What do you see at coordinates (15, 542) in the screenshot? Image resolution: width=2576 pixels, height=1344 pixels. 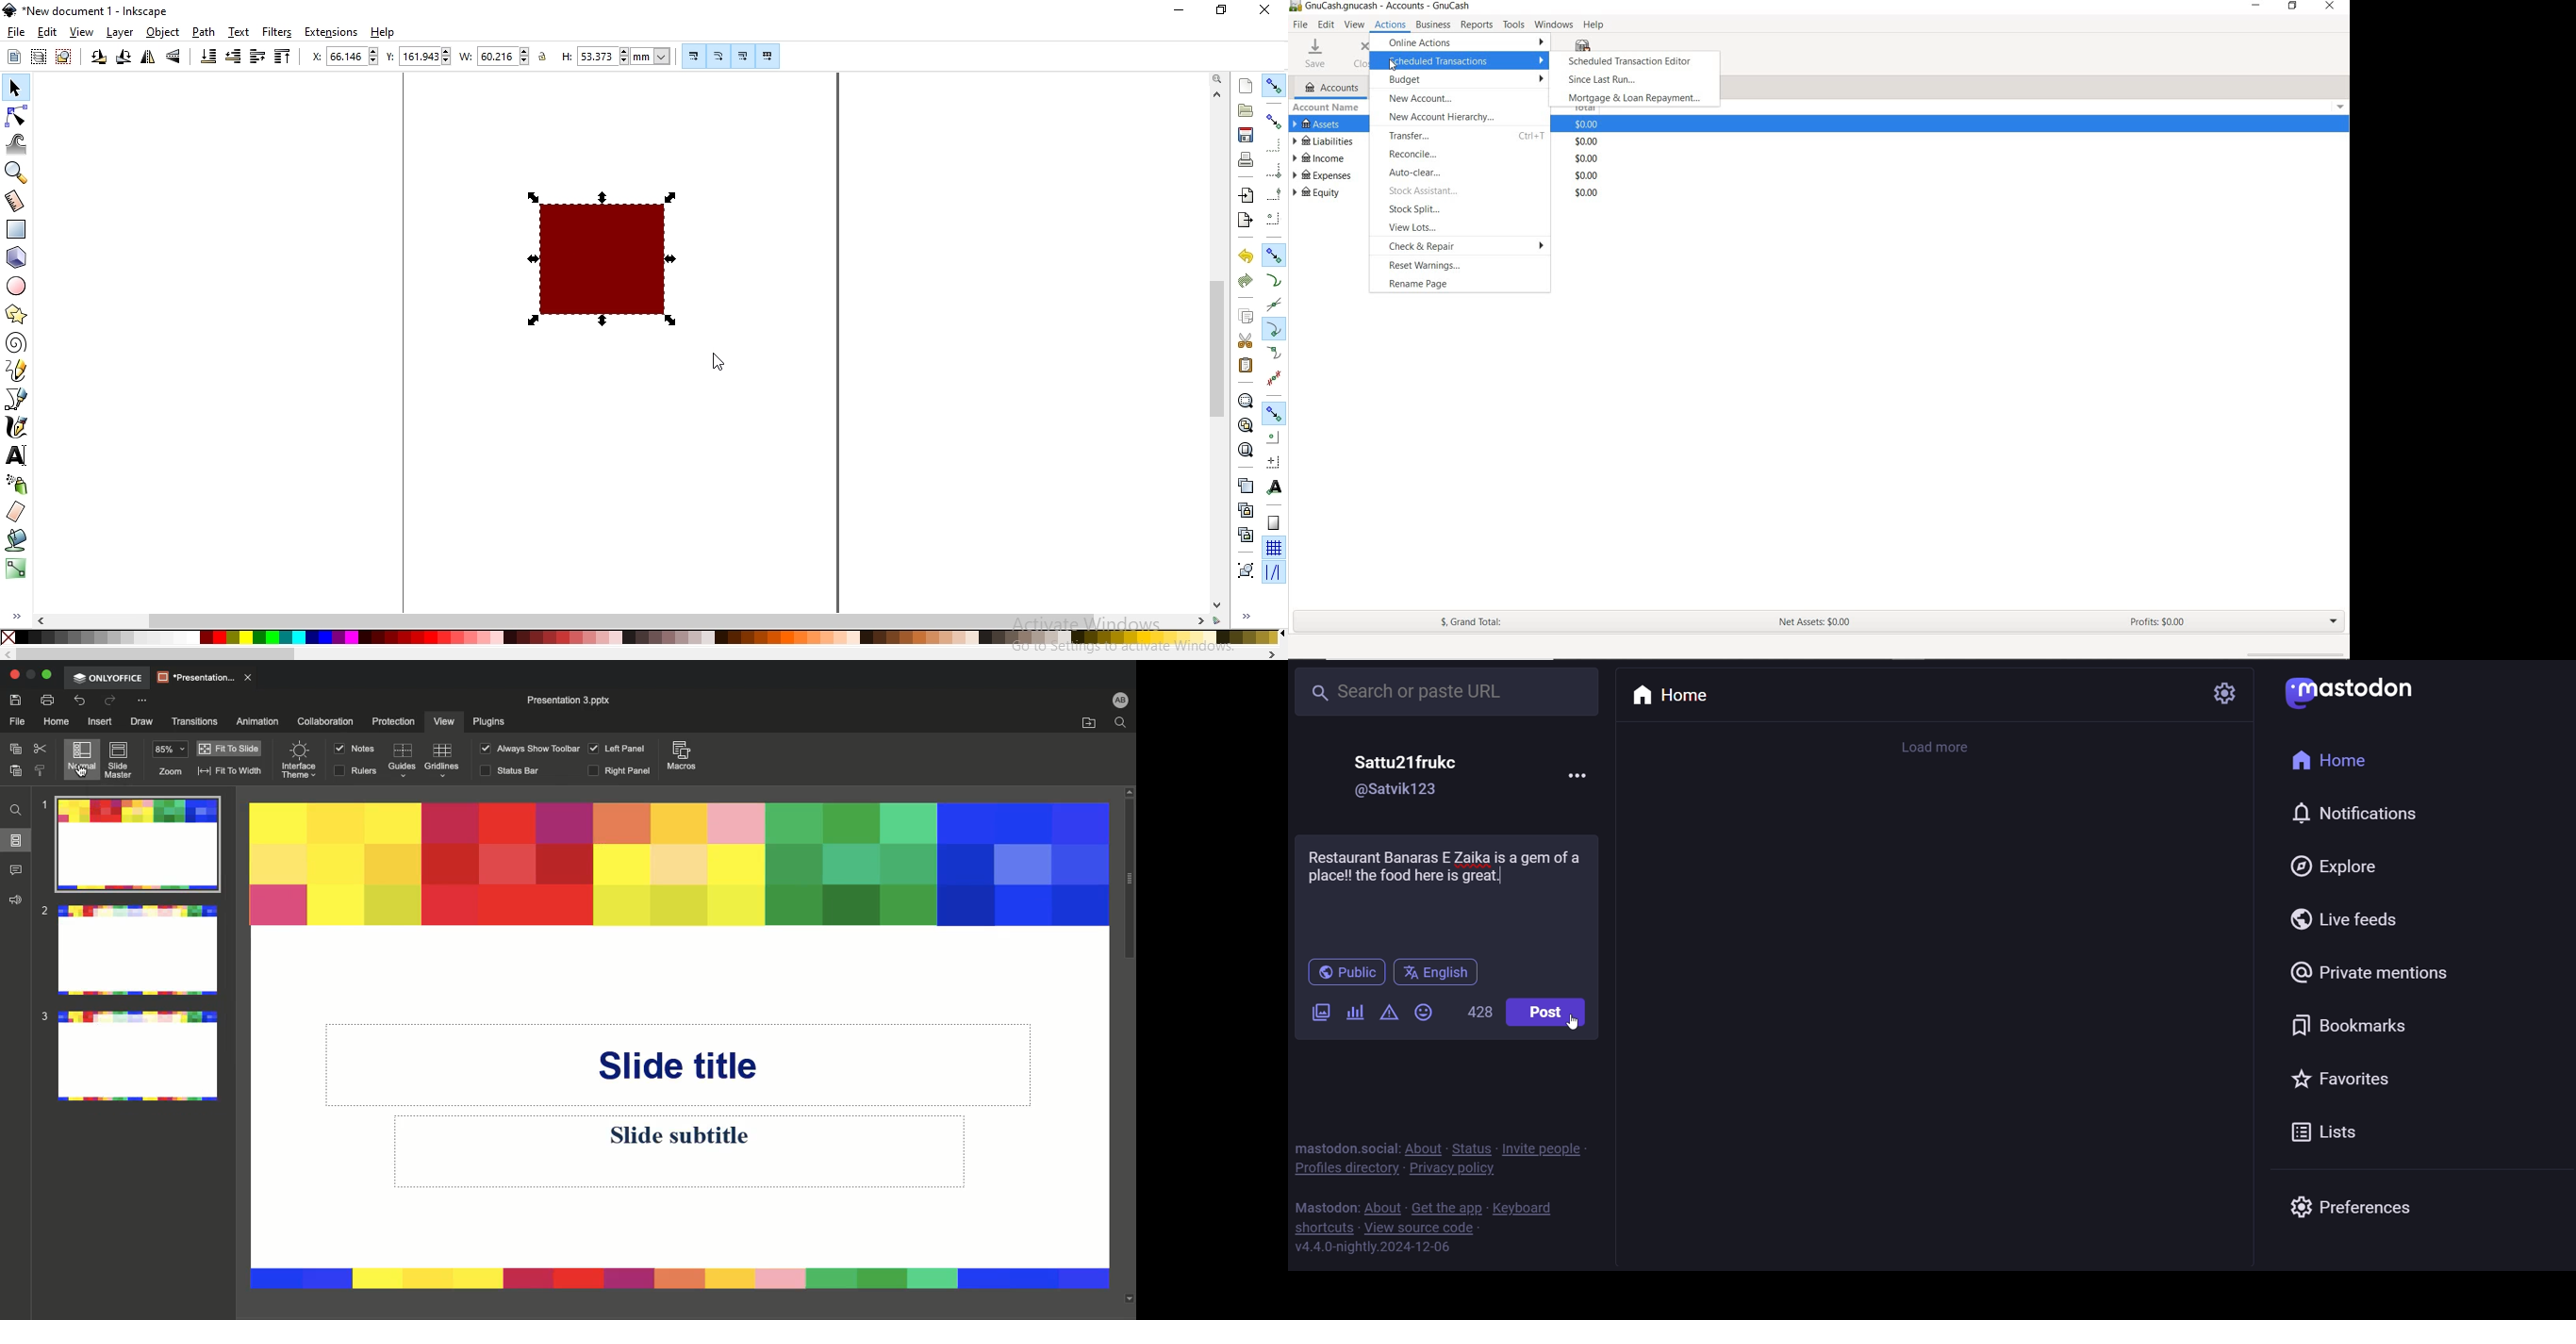 I see `fill bounded areas` at bounding box center [15, 542].